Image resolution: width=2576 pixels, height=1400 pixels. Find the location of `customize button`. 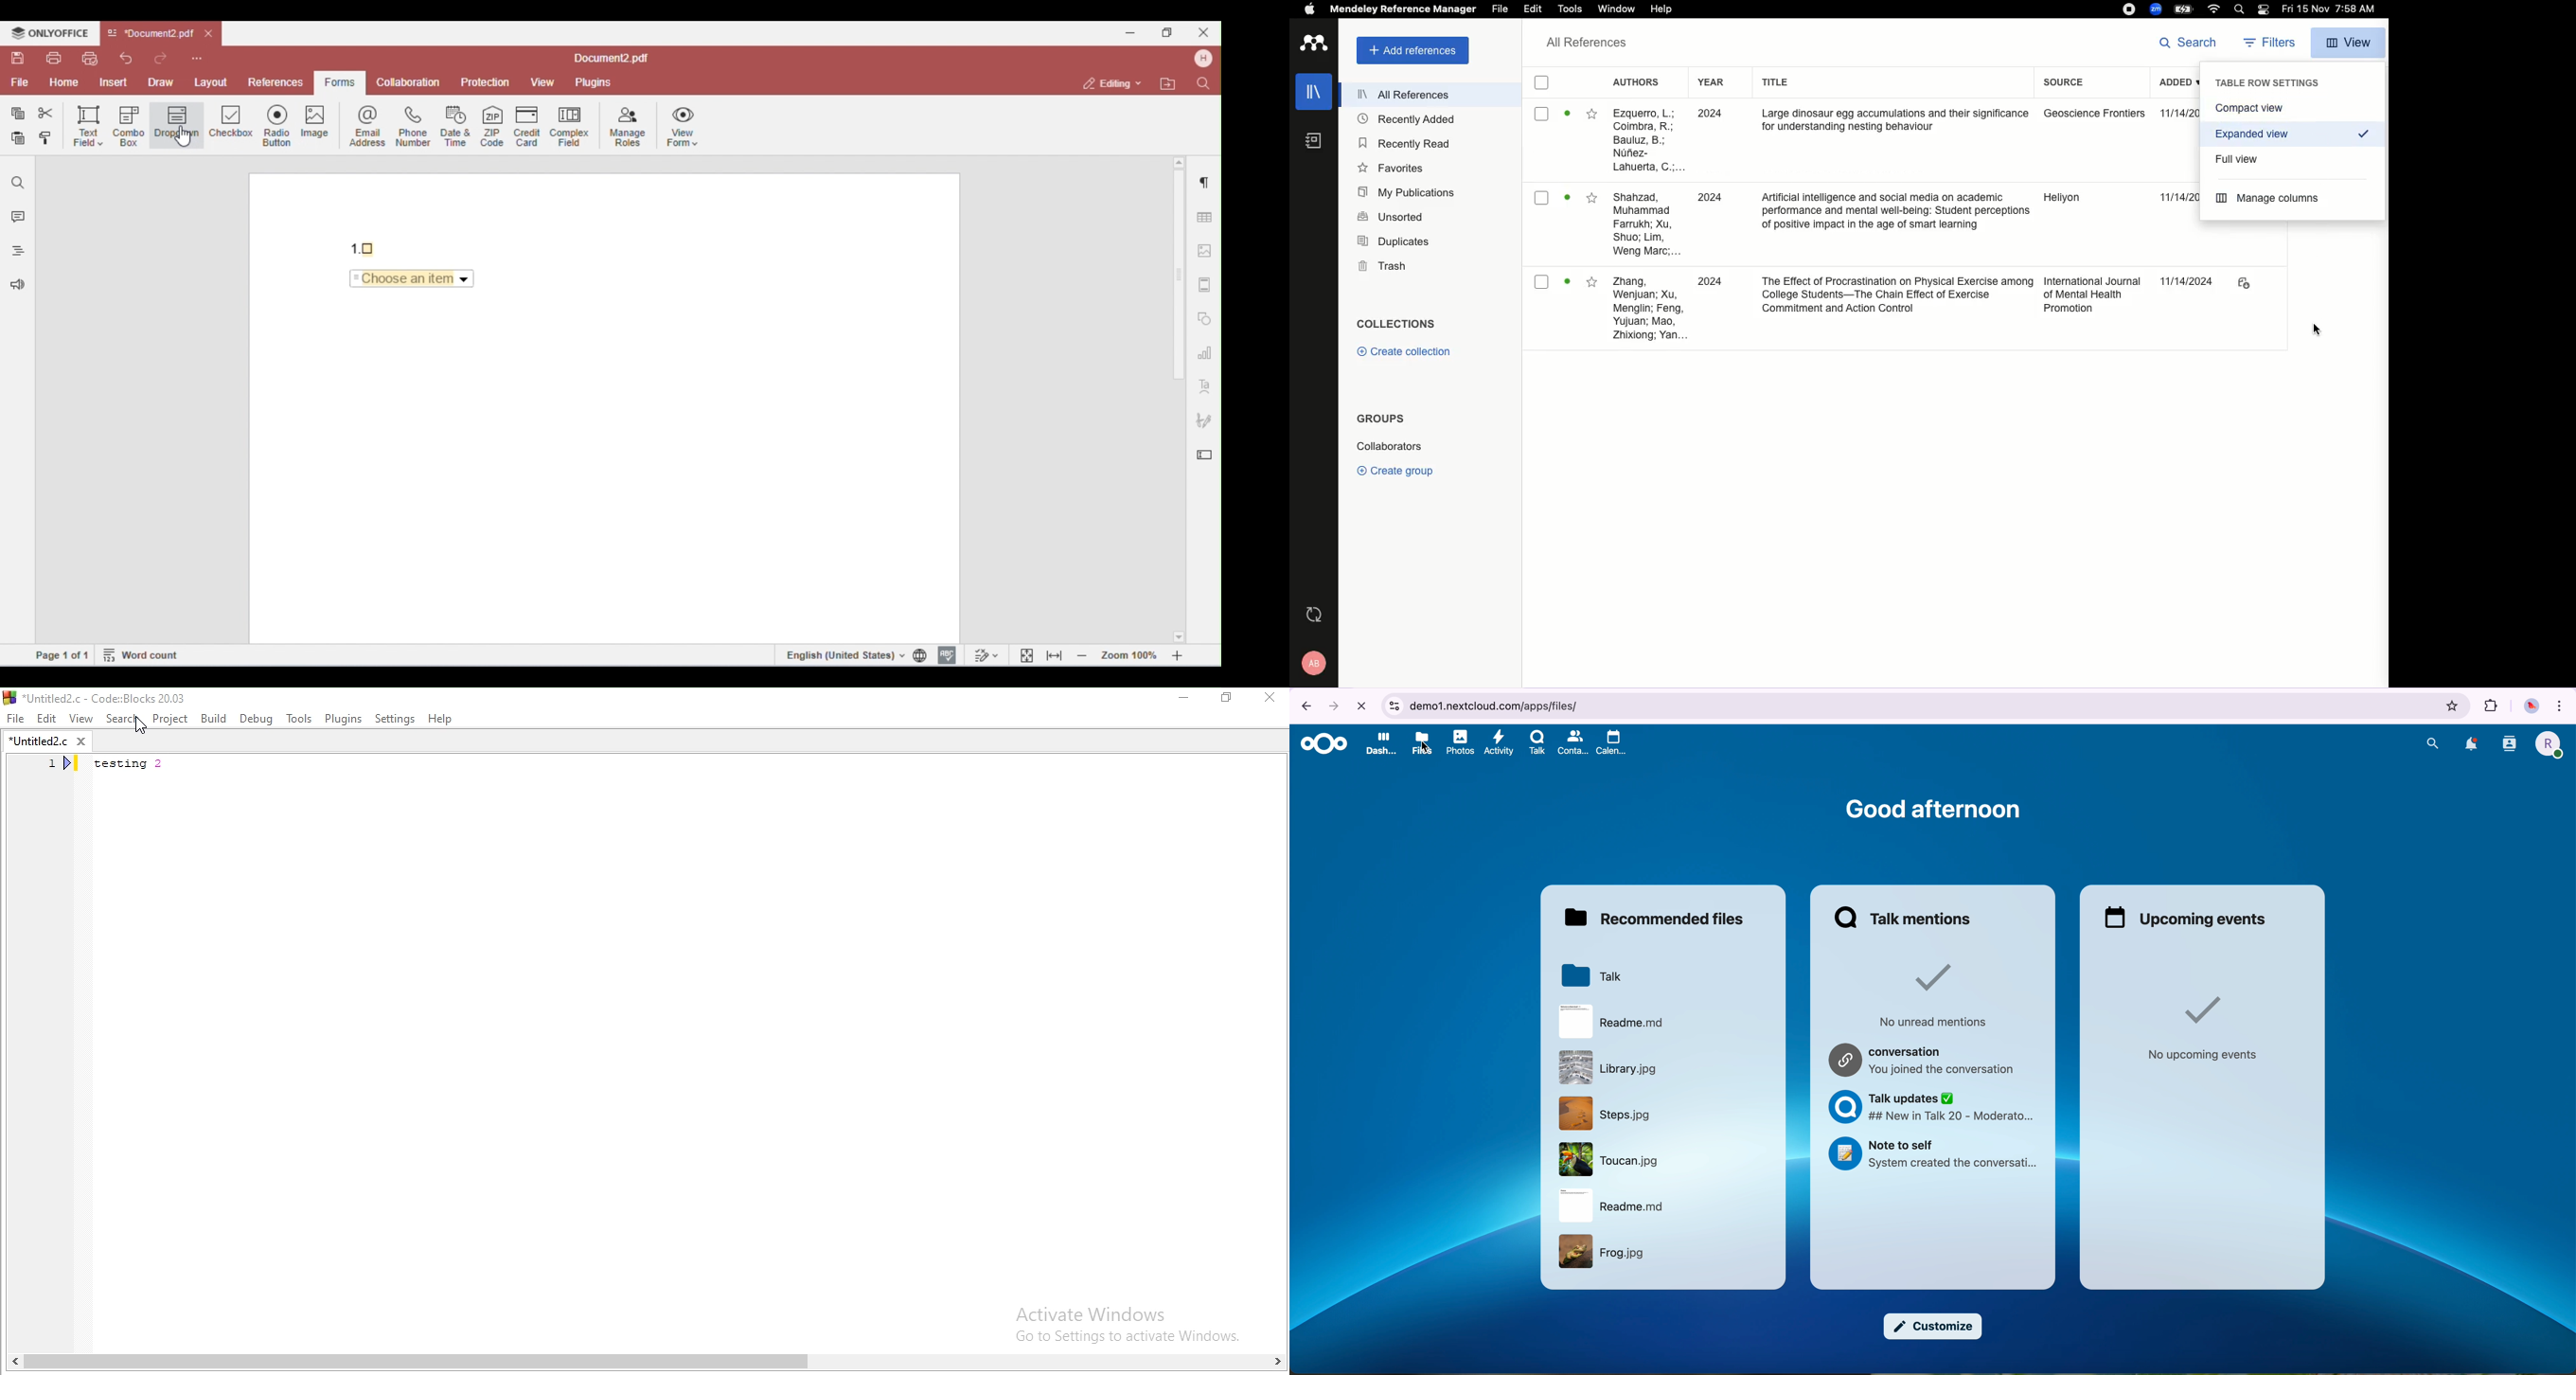

customize button is located at coordinates (1932, 1326).